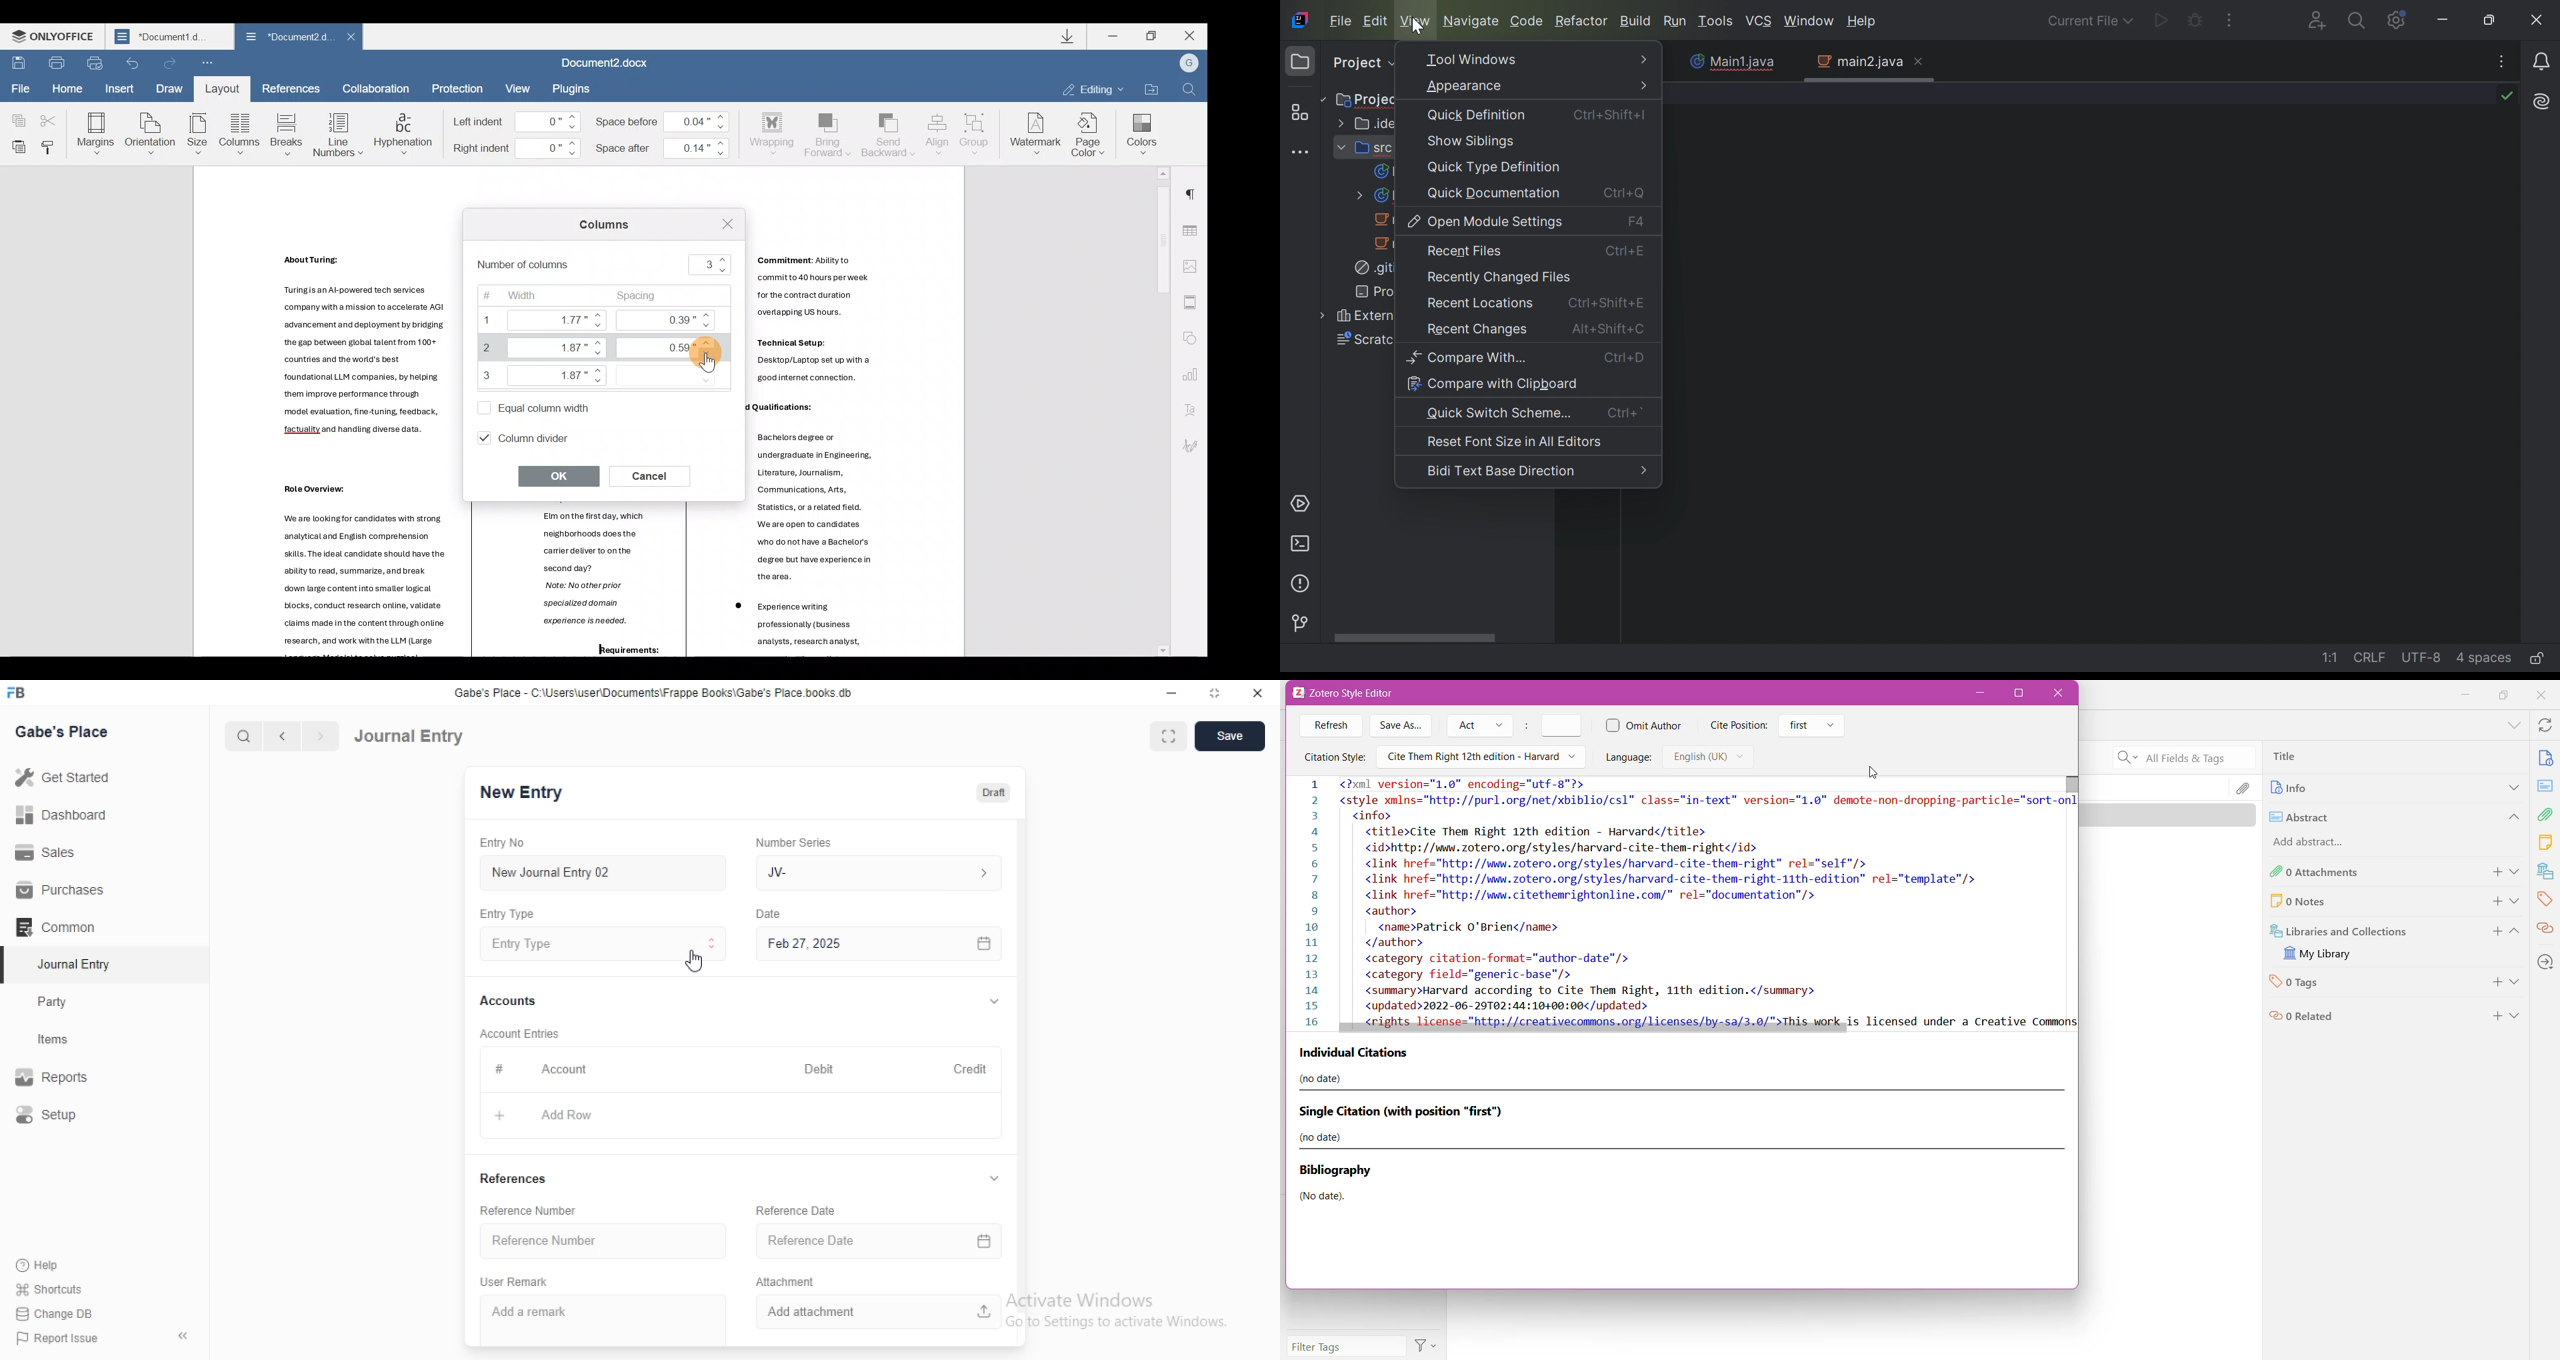 The image size is (2576, 1372). Describe the element at coordinates (242, 137) in the screenshot. I see `Column` at that location.